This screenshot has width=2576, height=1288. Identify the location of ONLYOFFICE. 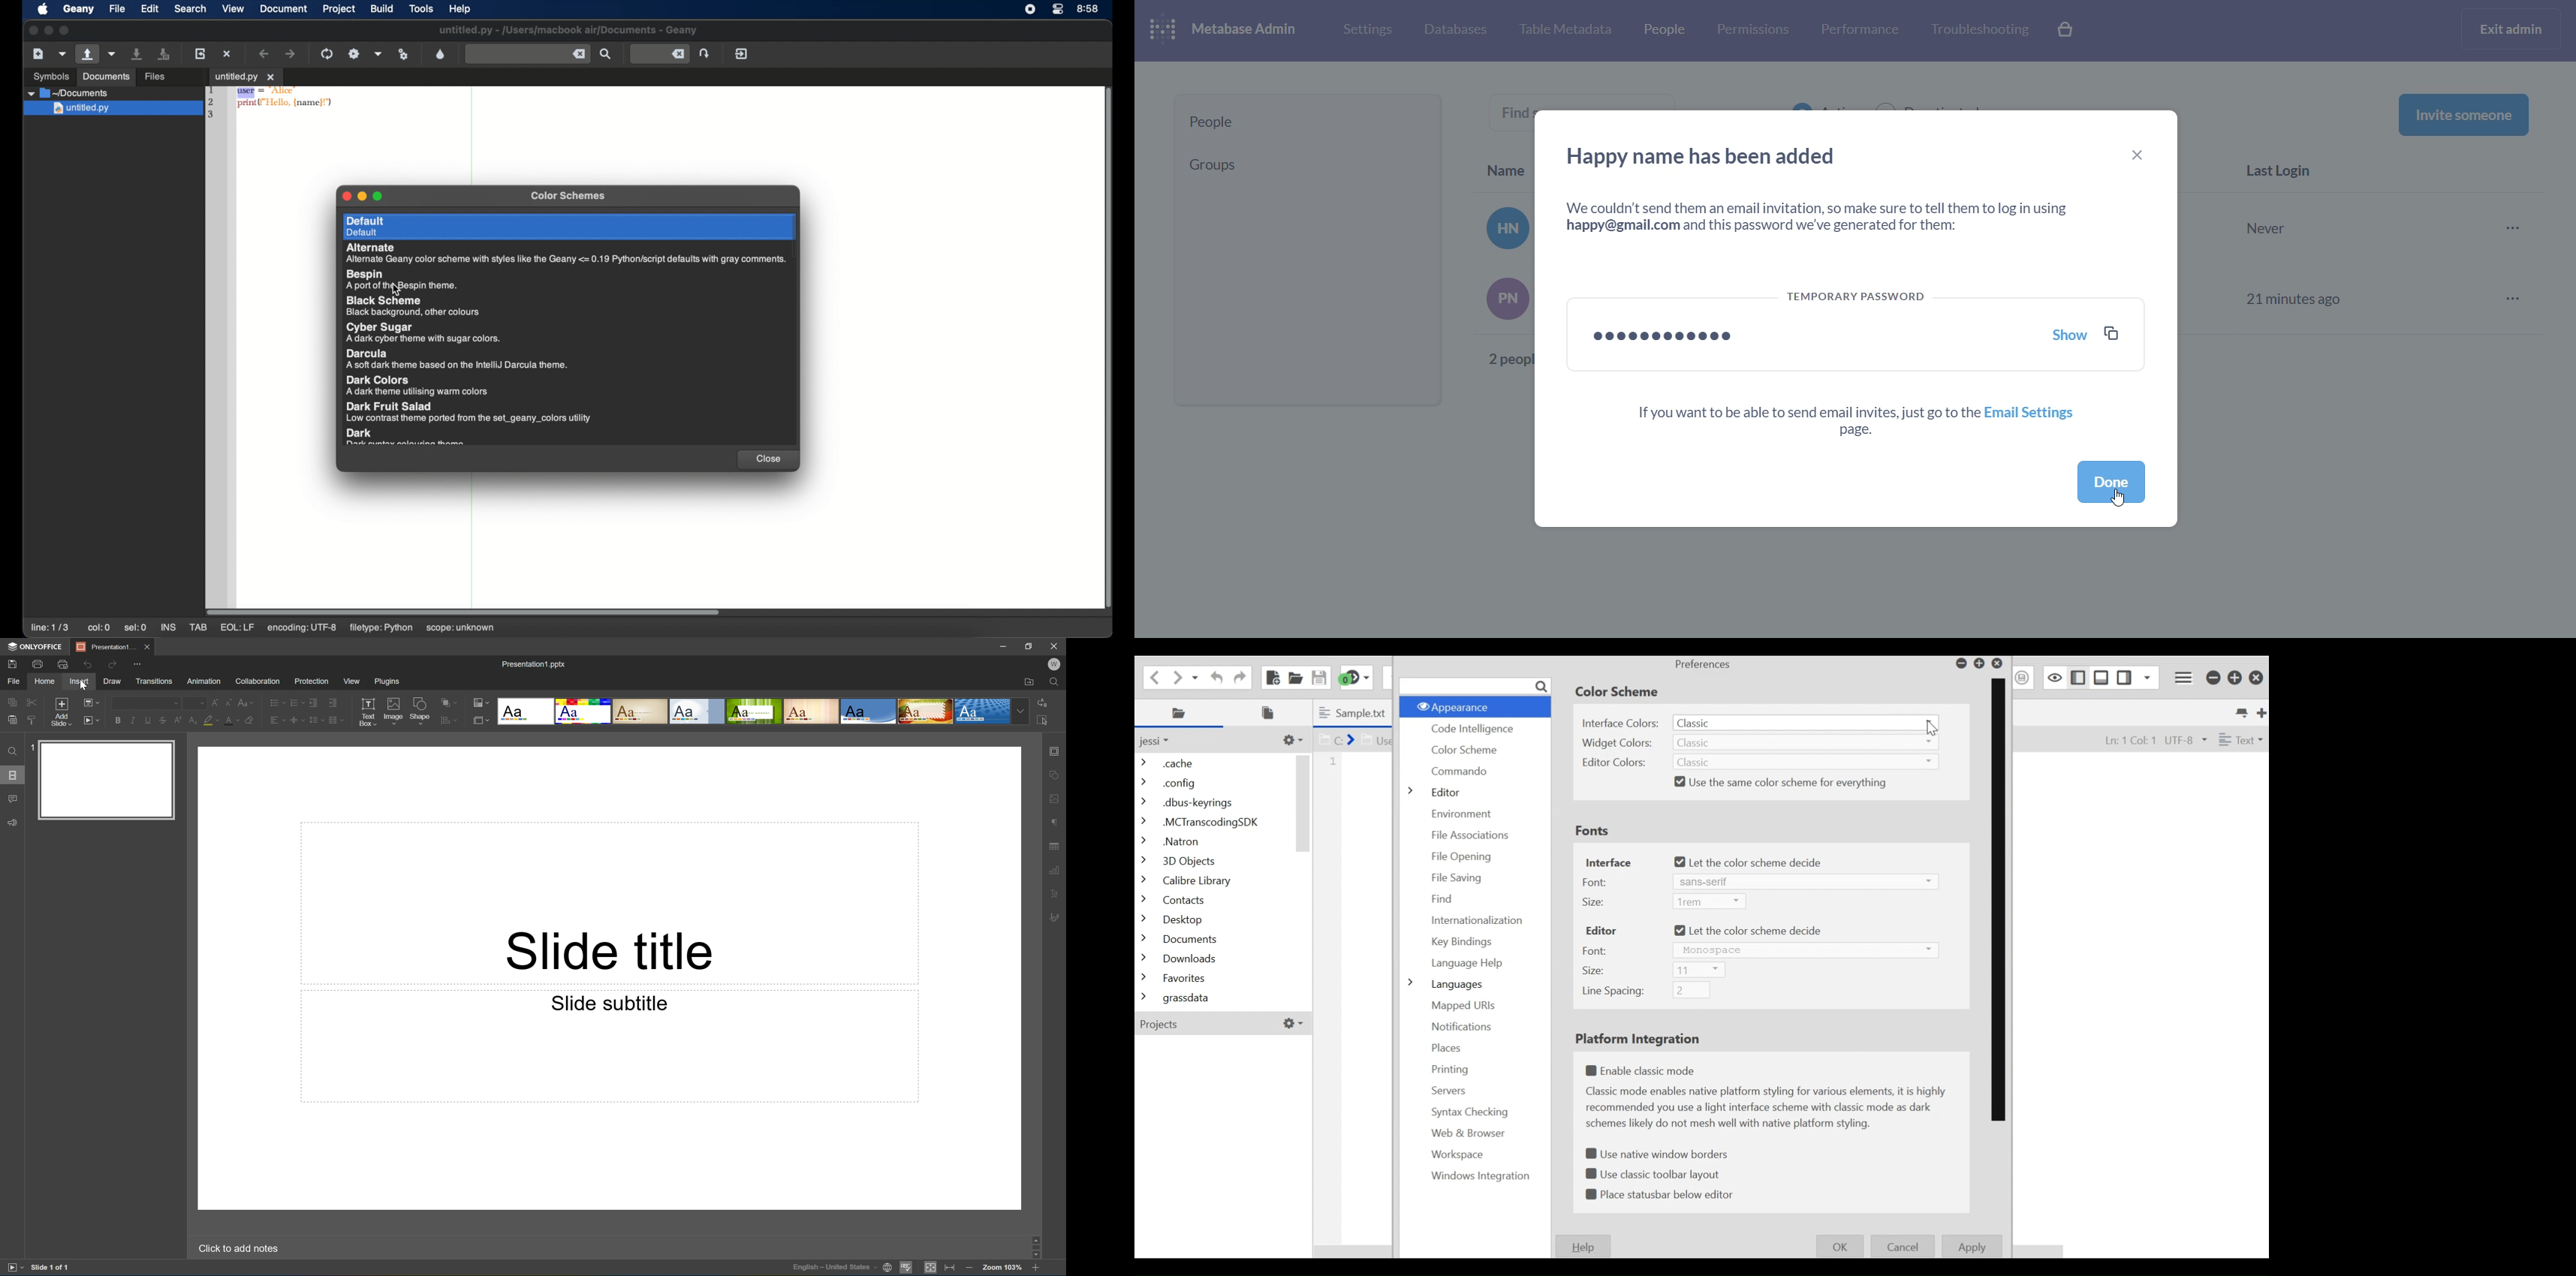
(37, 646).